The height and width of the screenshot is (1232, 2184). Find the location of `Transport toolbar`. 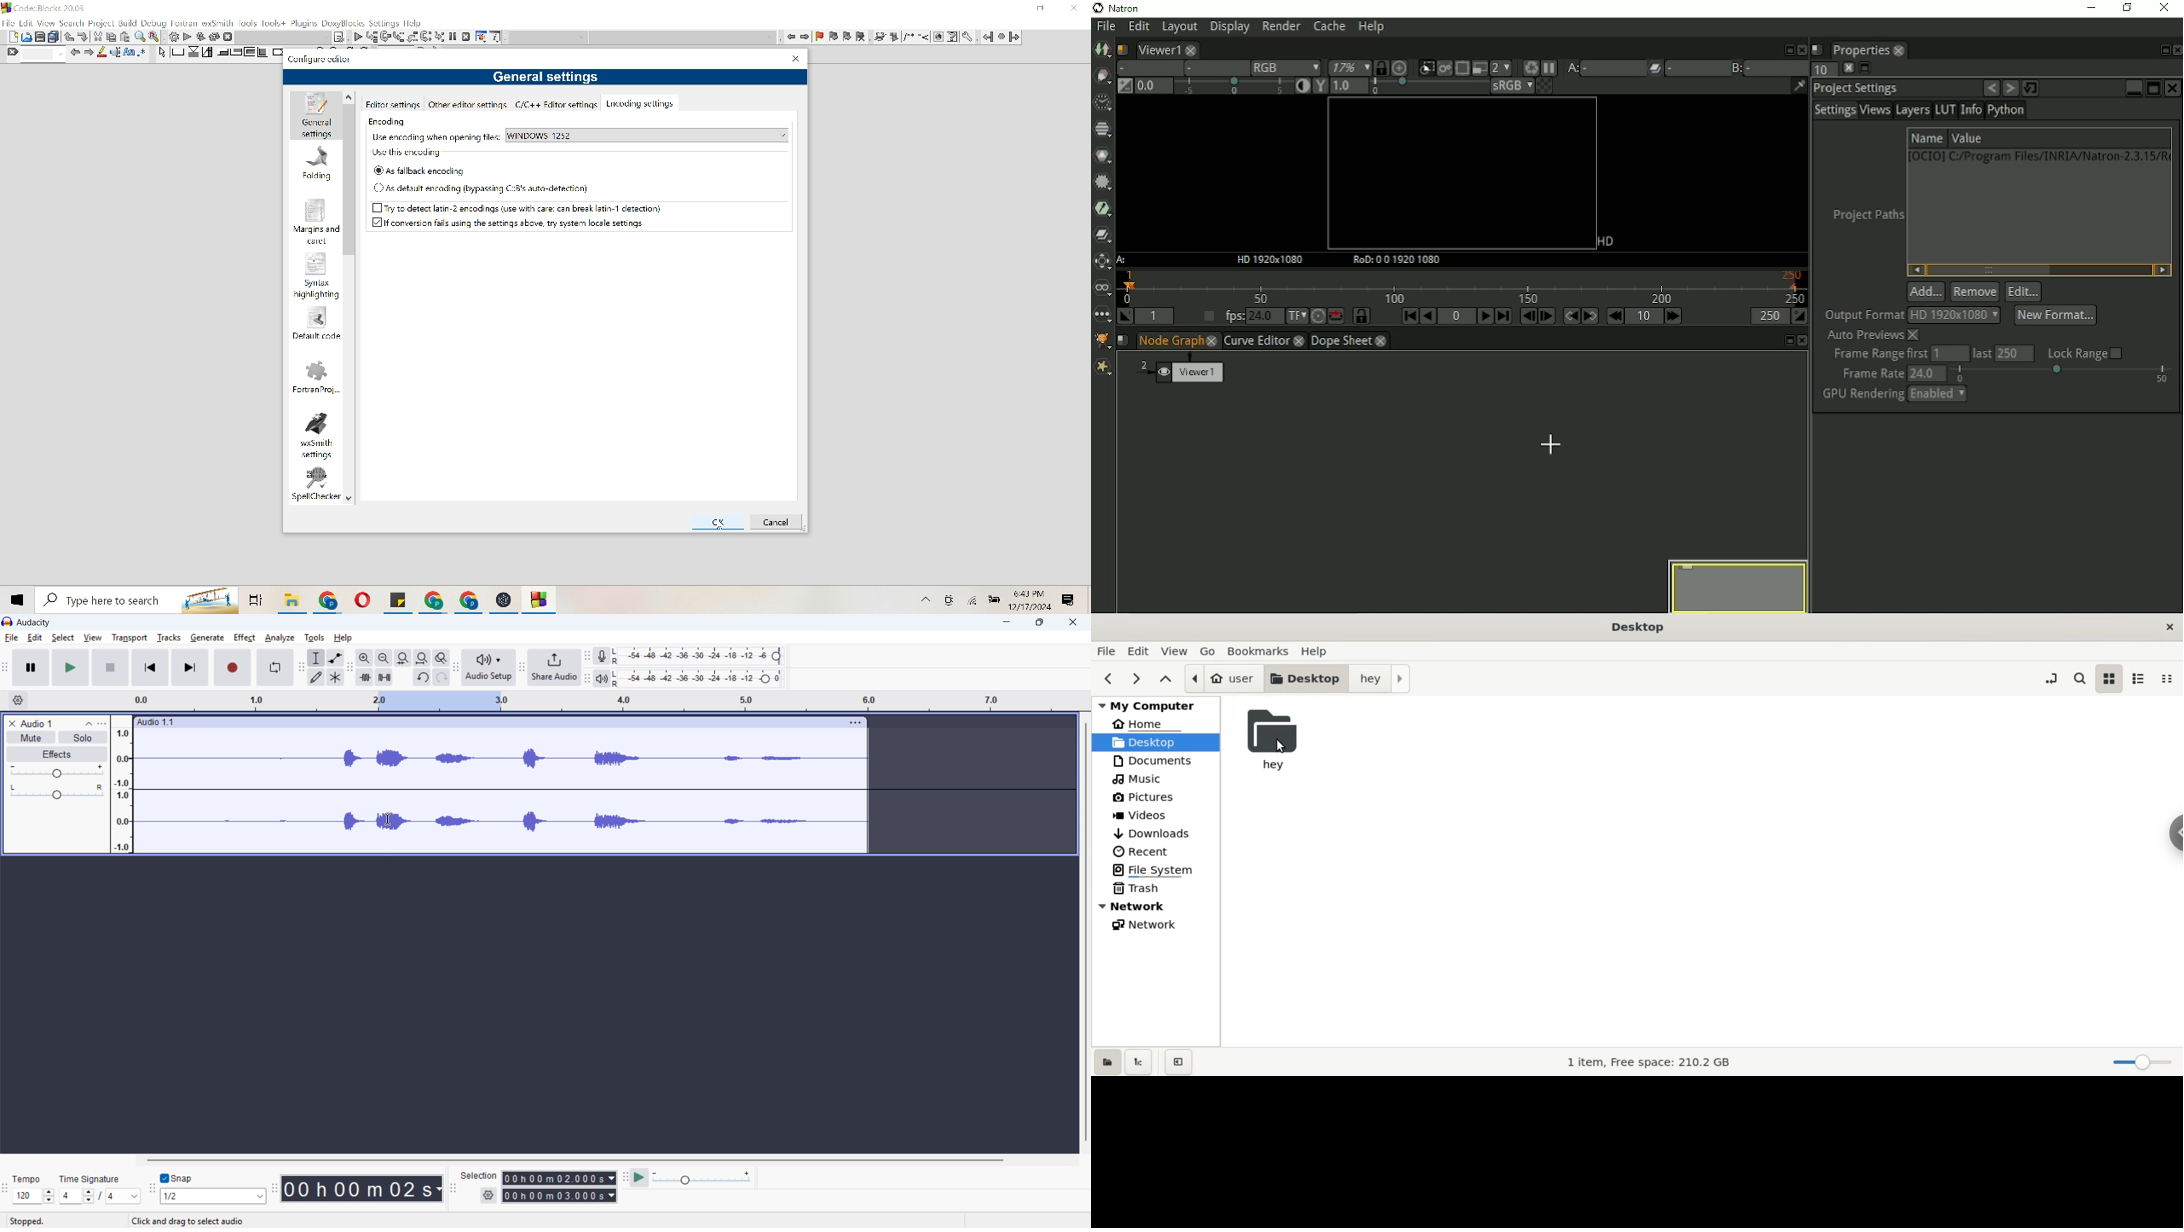

Transport toolbar is located at coordinates (6, 668).